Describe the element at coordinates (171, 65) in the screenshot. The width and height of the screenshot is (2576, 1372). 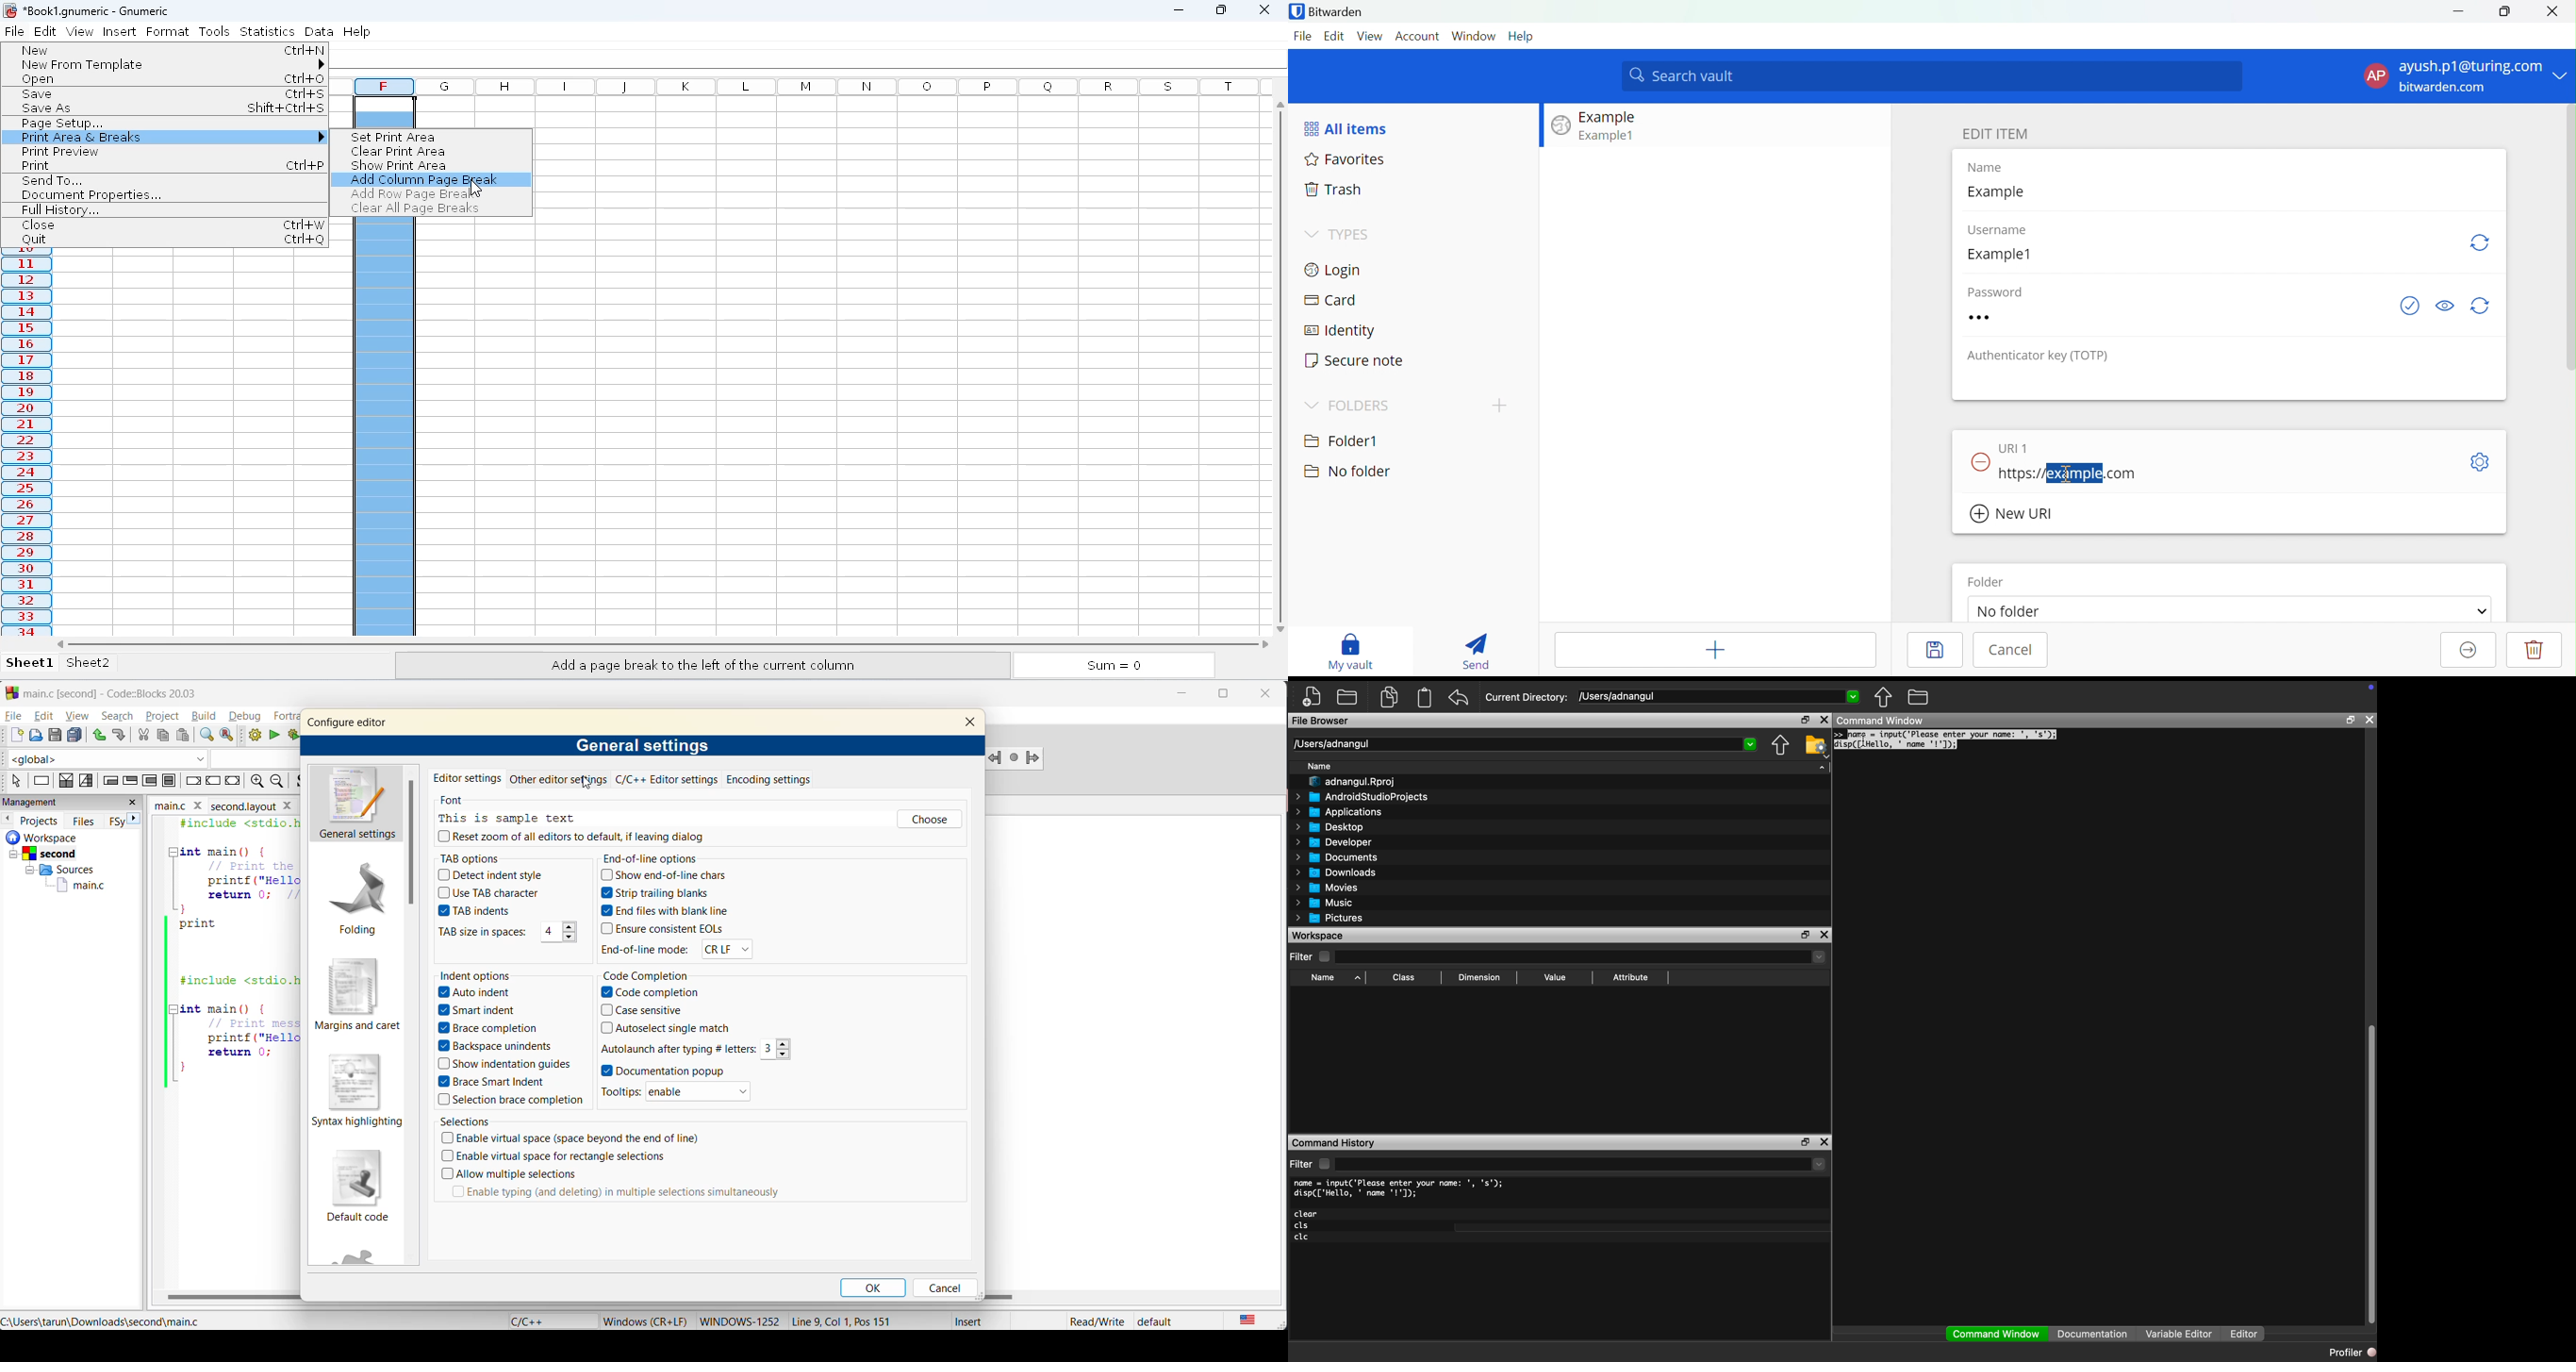
I see `new from template` at that location.